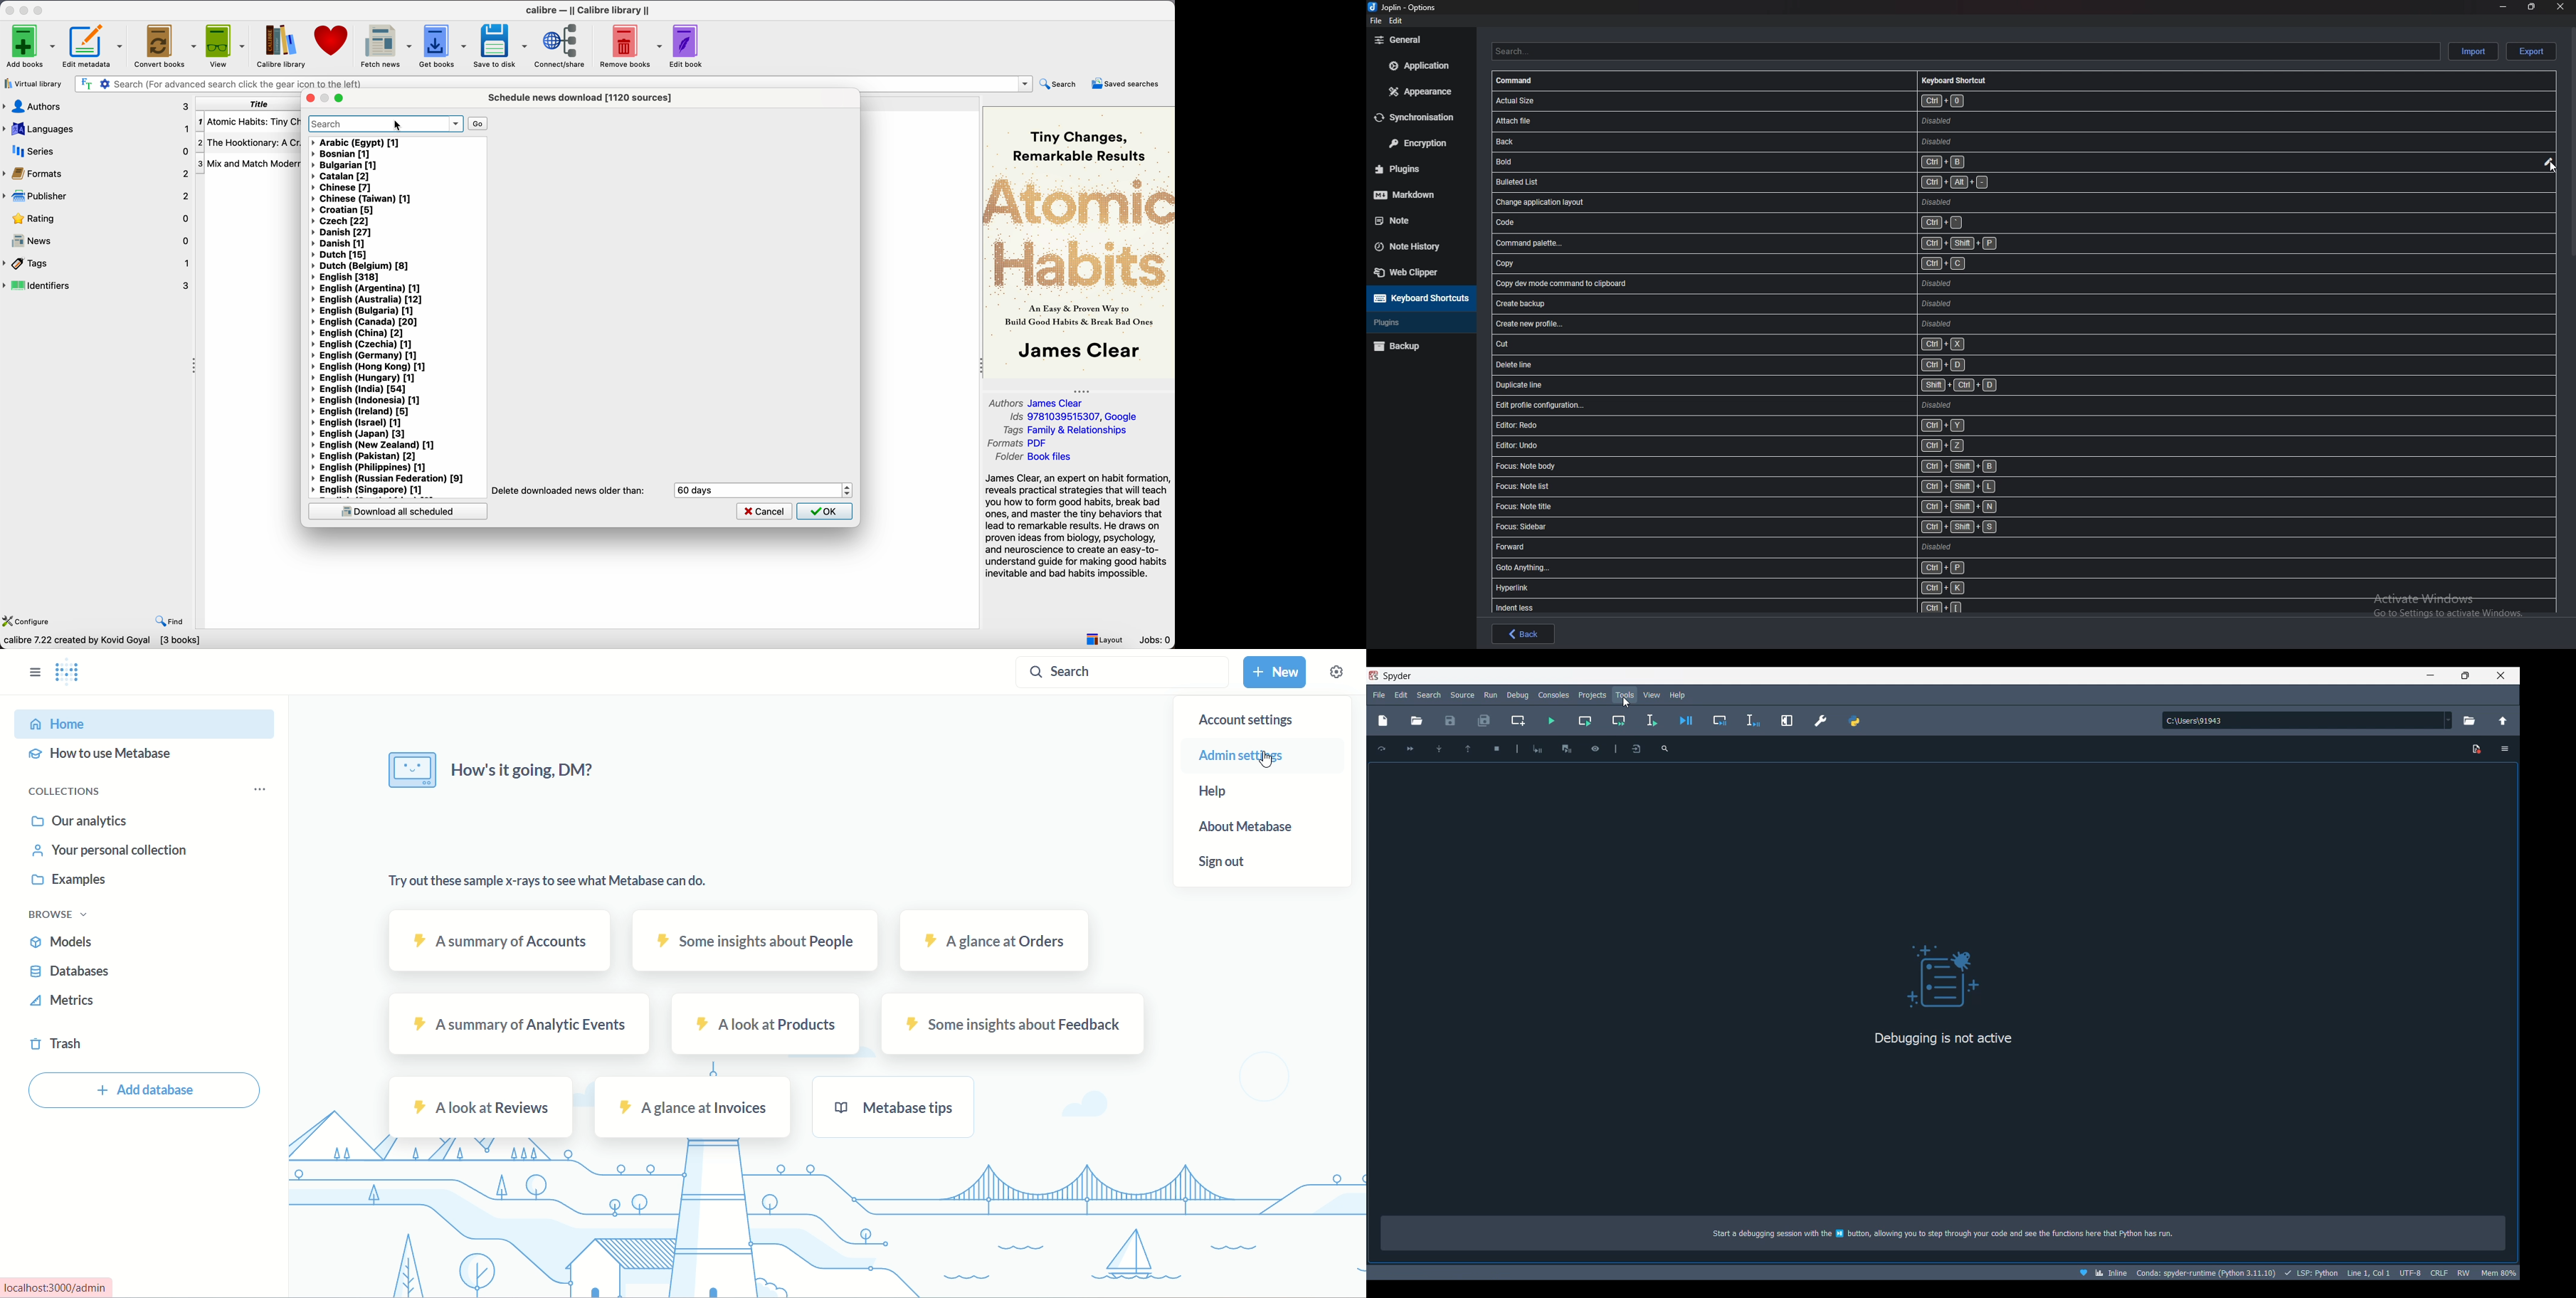  I want to click on shortcut, so click(1781, 508).